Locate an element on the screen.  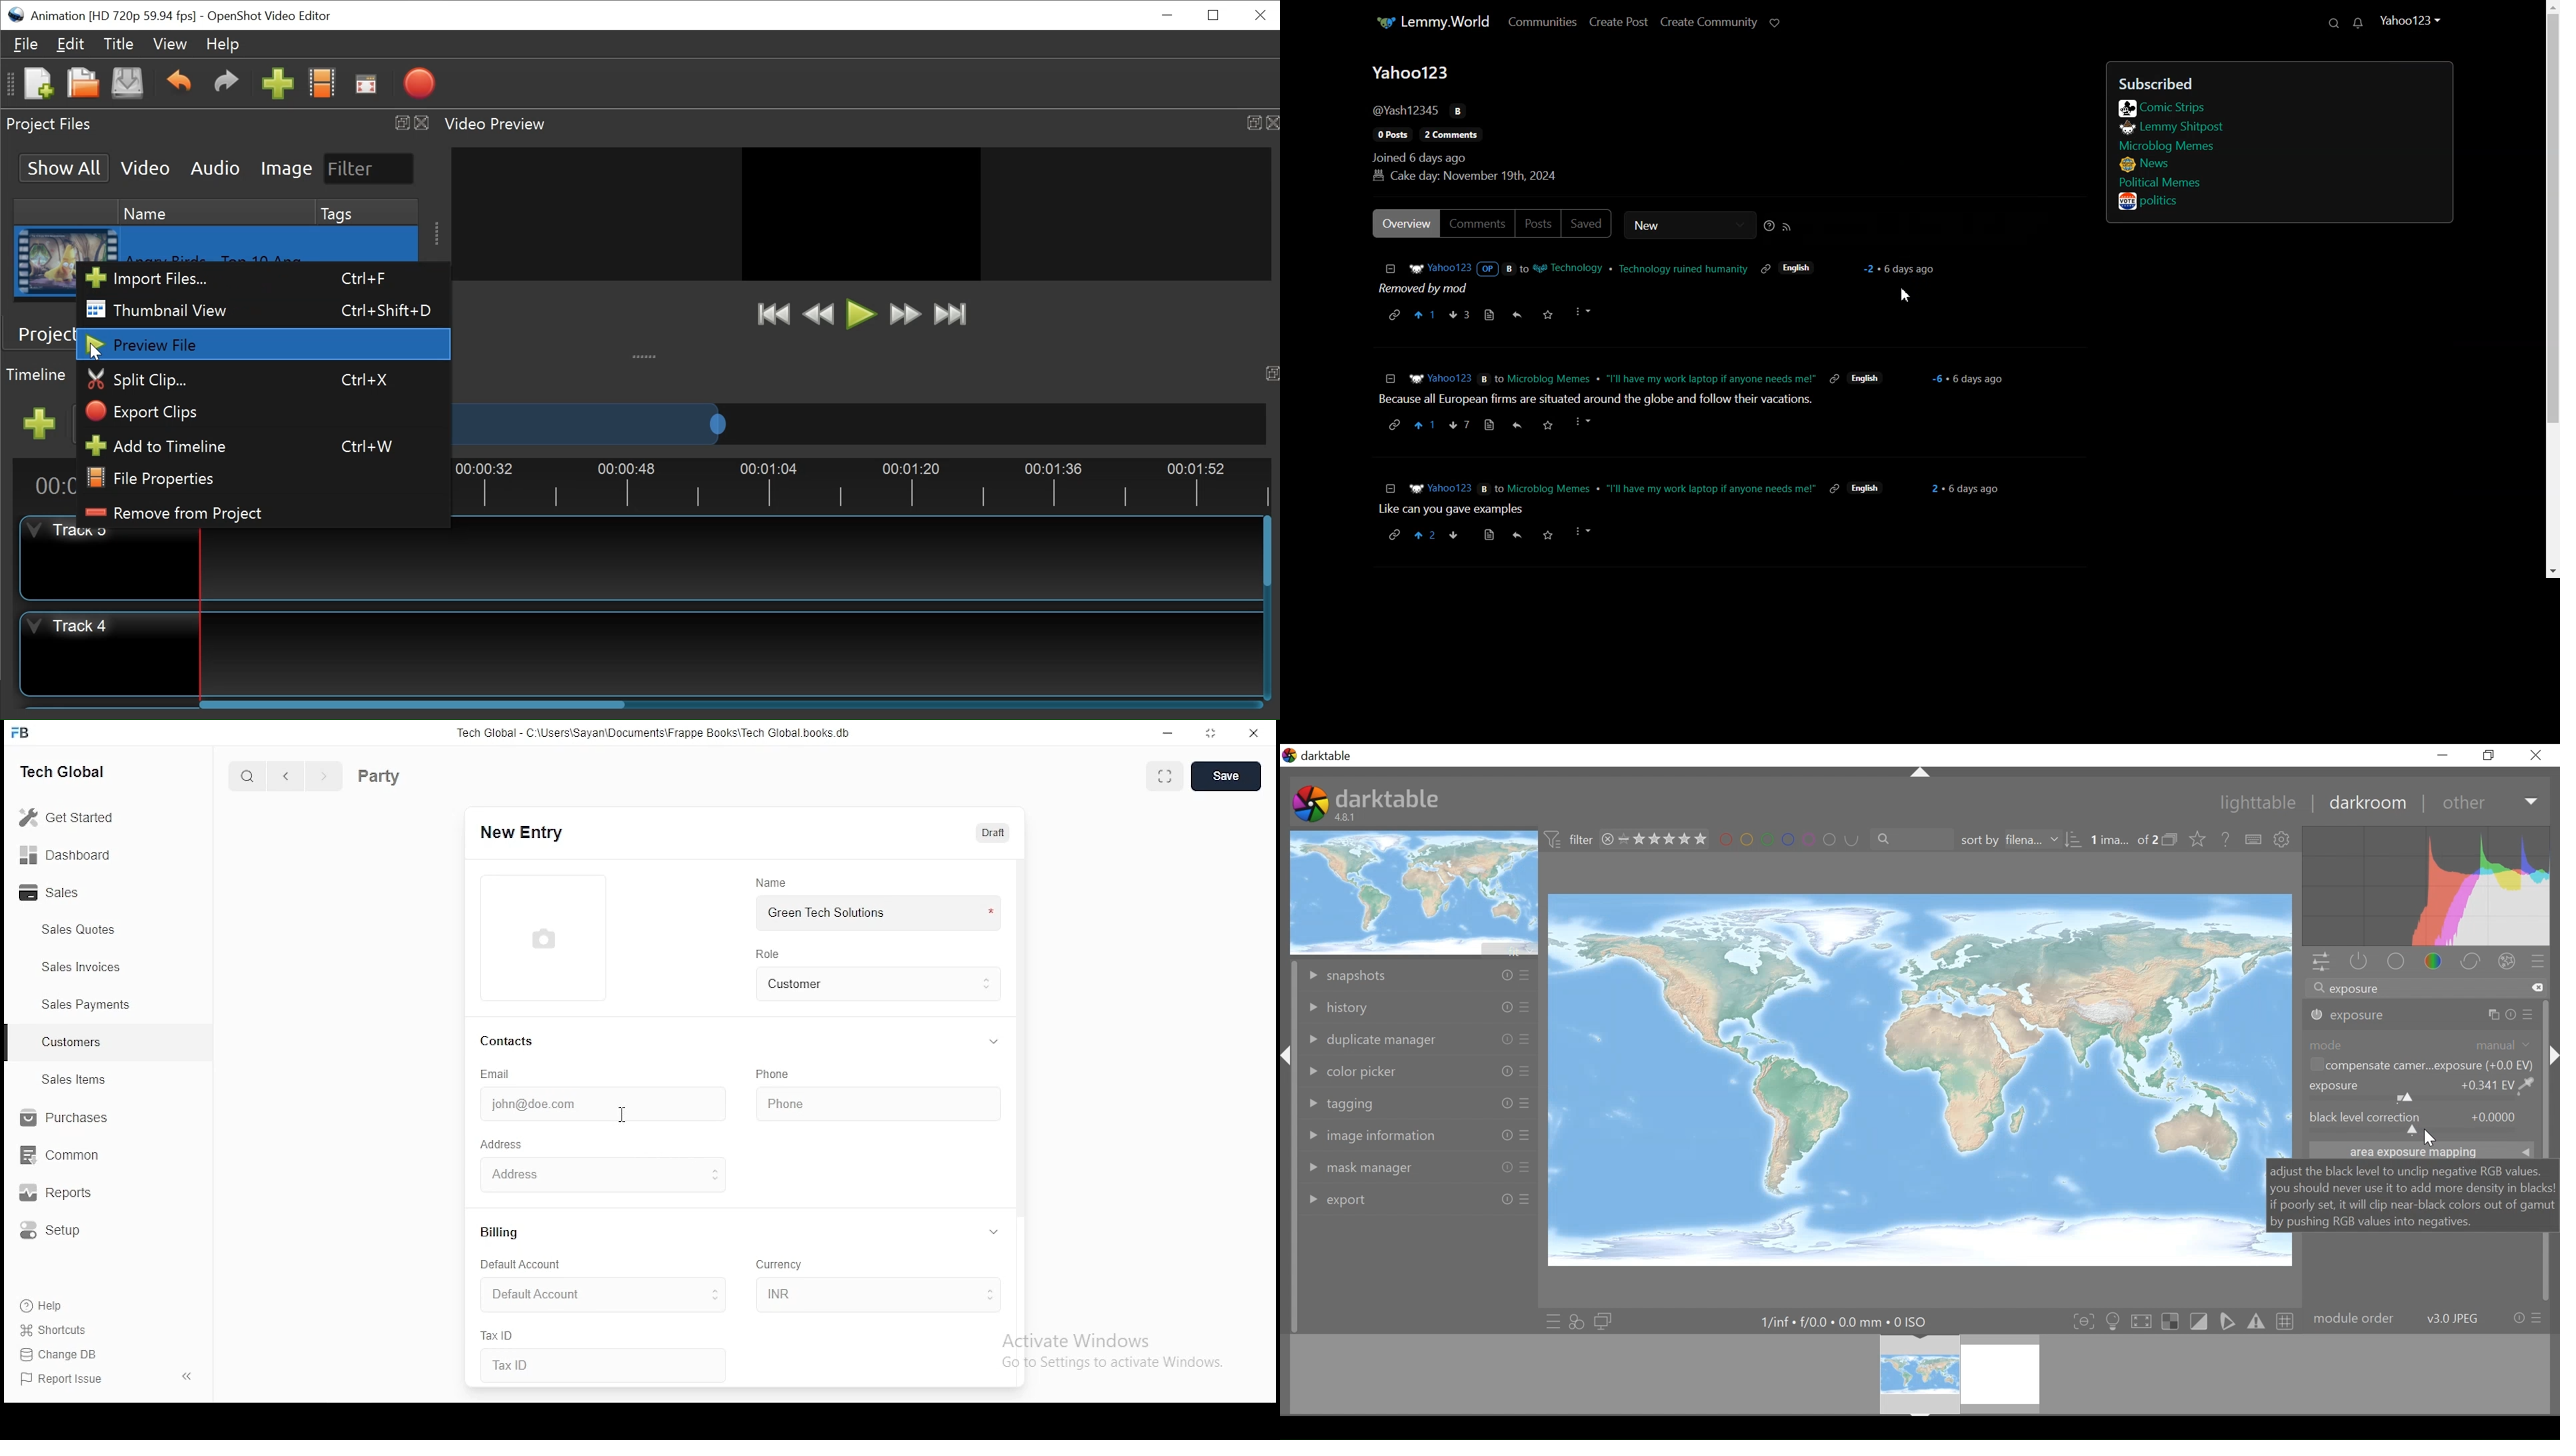
6 days ago is located at coordinates (1971, 487).